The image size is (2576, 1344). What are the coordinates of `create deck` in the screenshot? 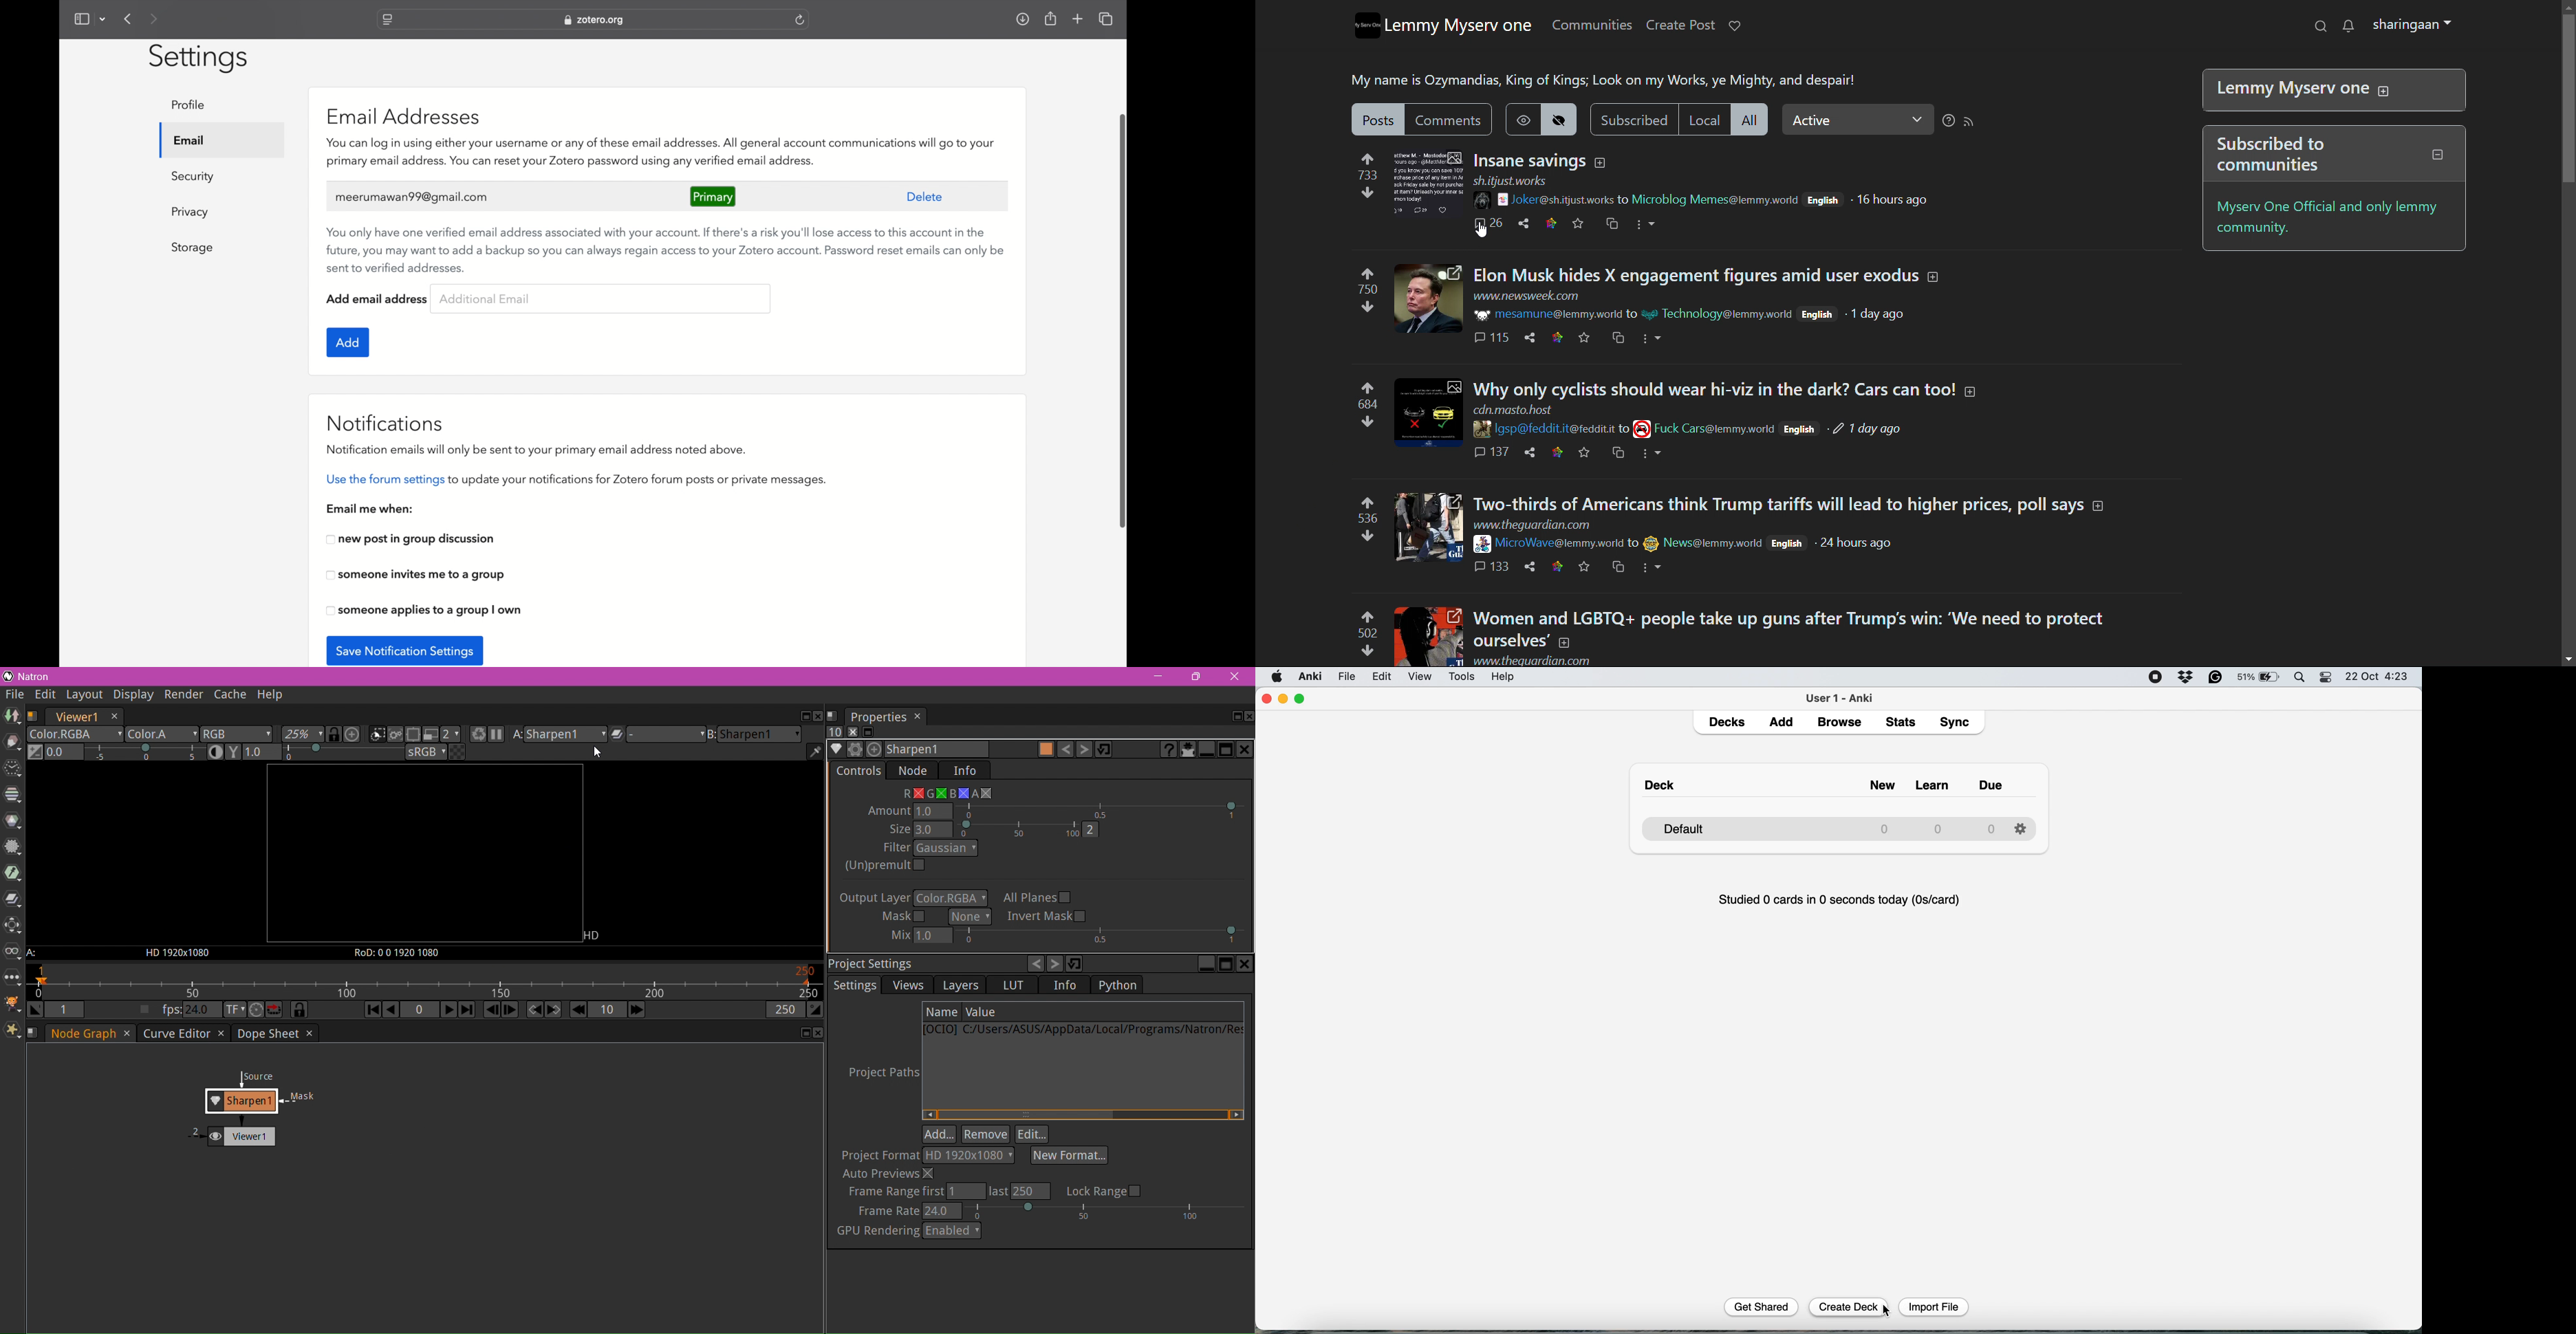 It's located at (1850, 1307).